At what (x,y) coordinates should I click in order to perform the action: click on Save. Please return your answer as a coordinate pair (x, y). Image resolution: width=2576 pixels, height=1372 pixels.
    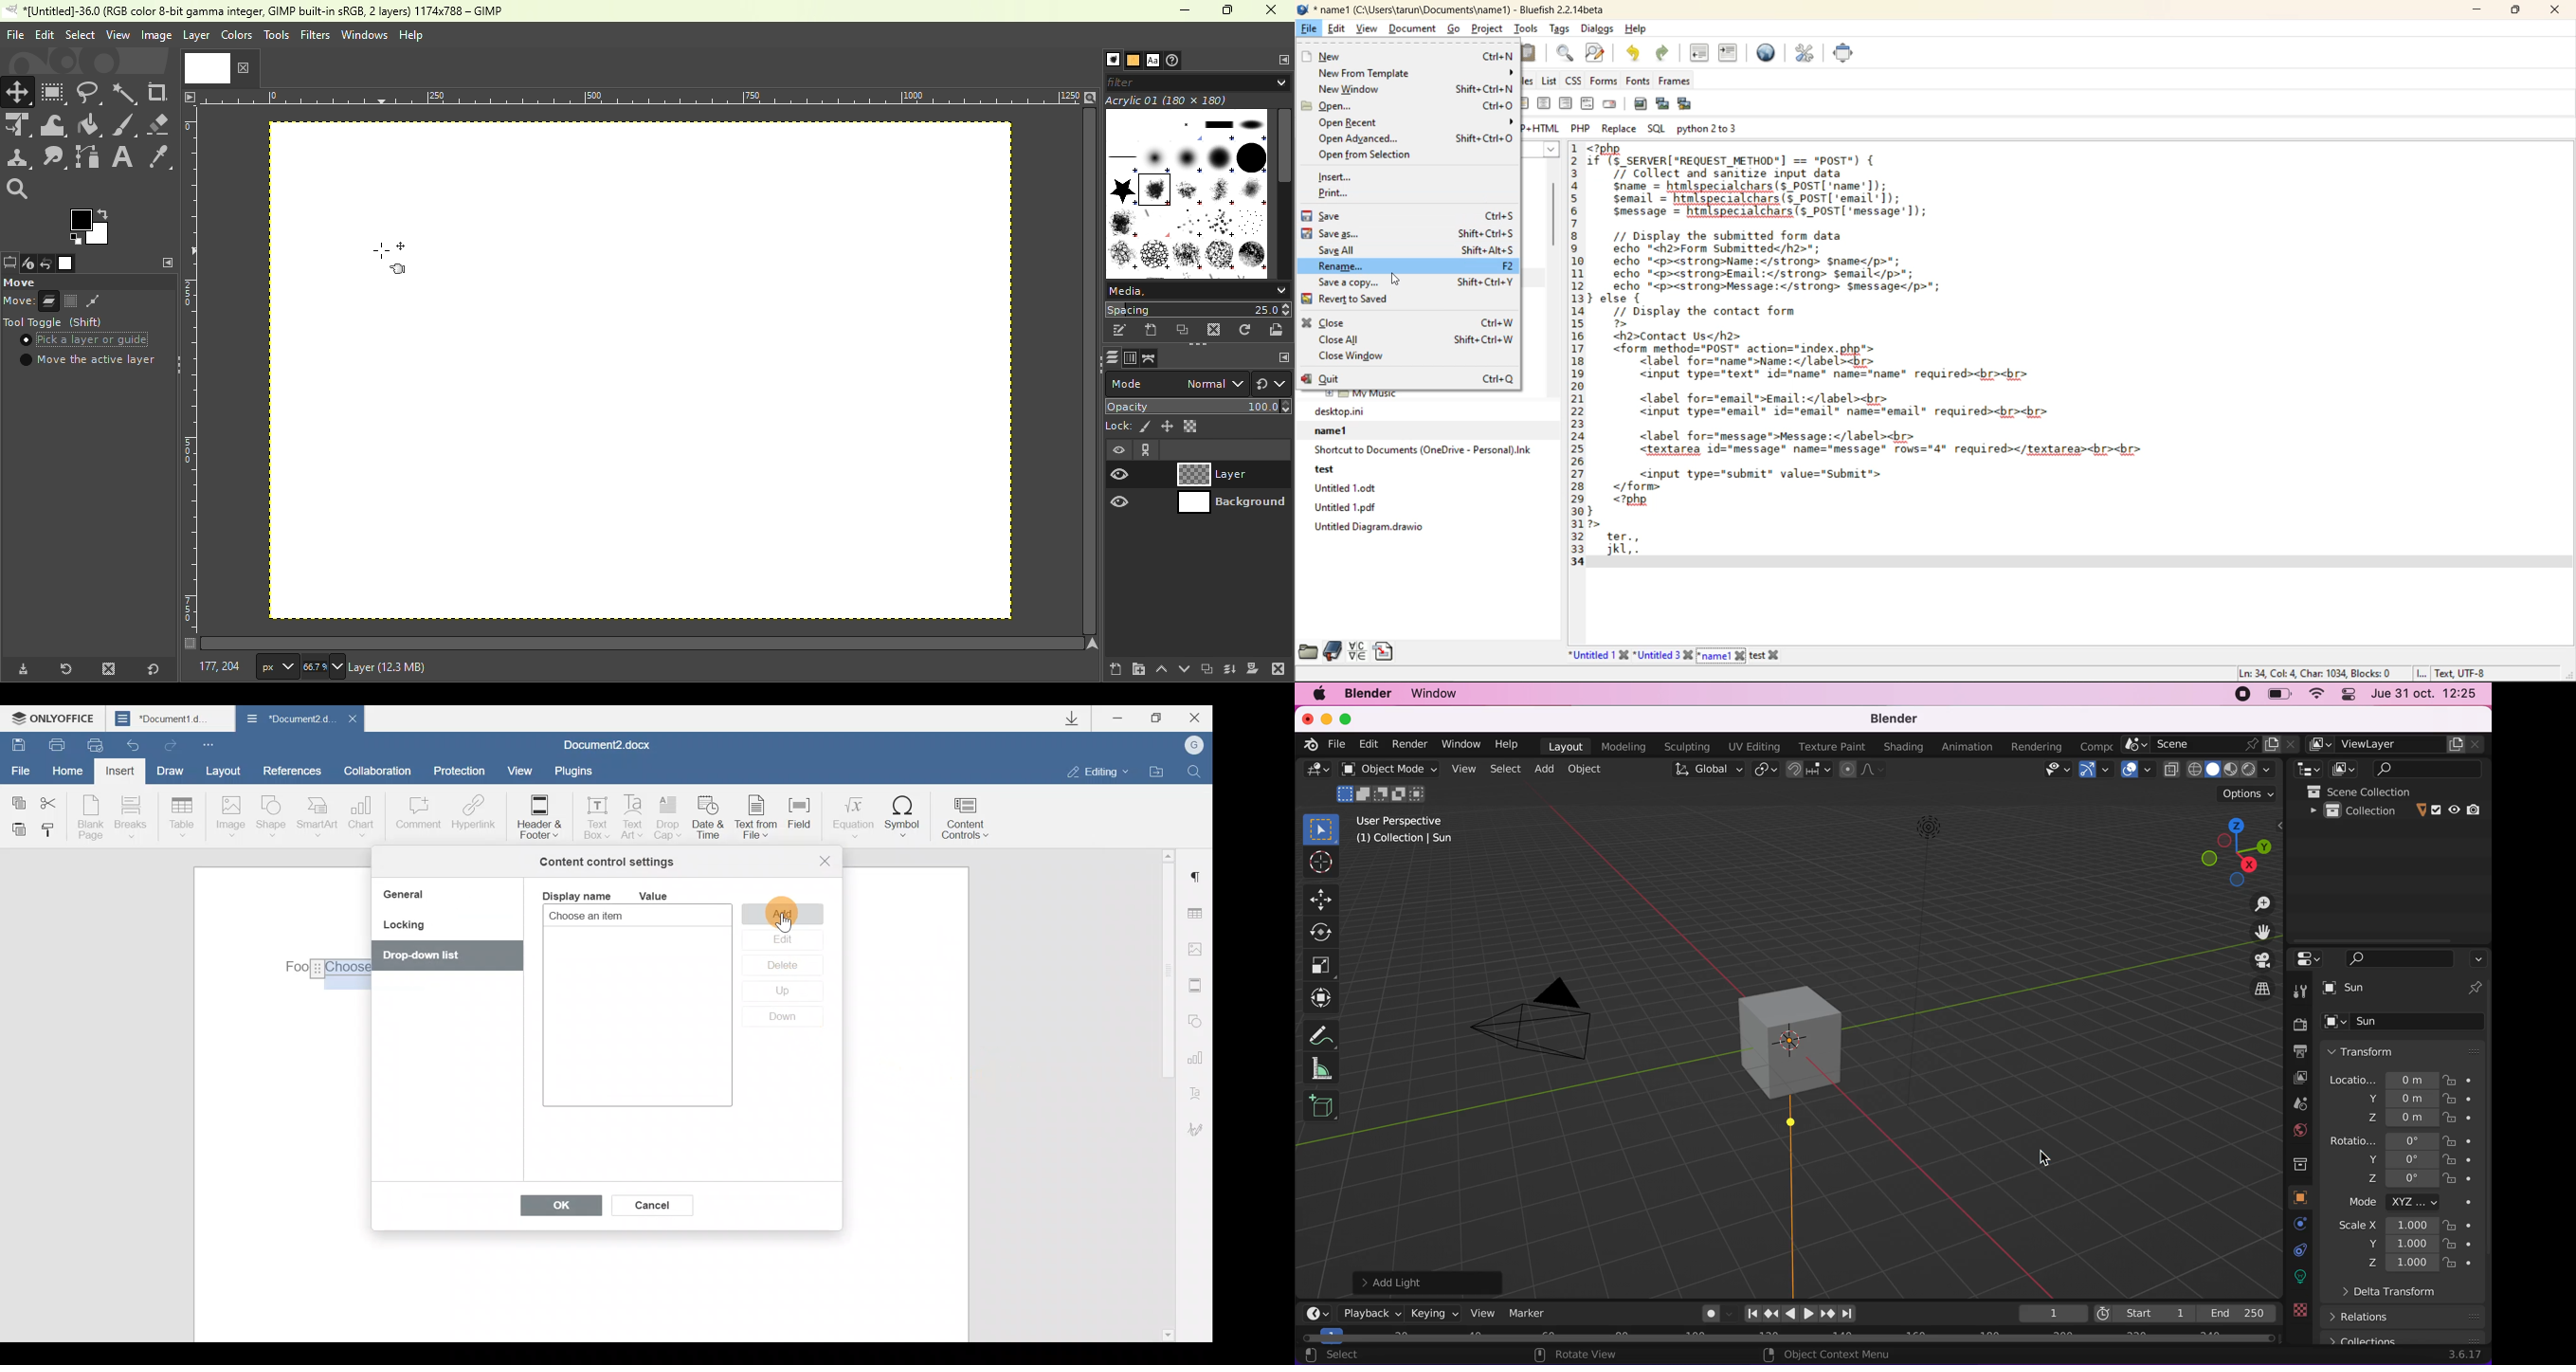
    Looking at the image, I should click on (15, 743).